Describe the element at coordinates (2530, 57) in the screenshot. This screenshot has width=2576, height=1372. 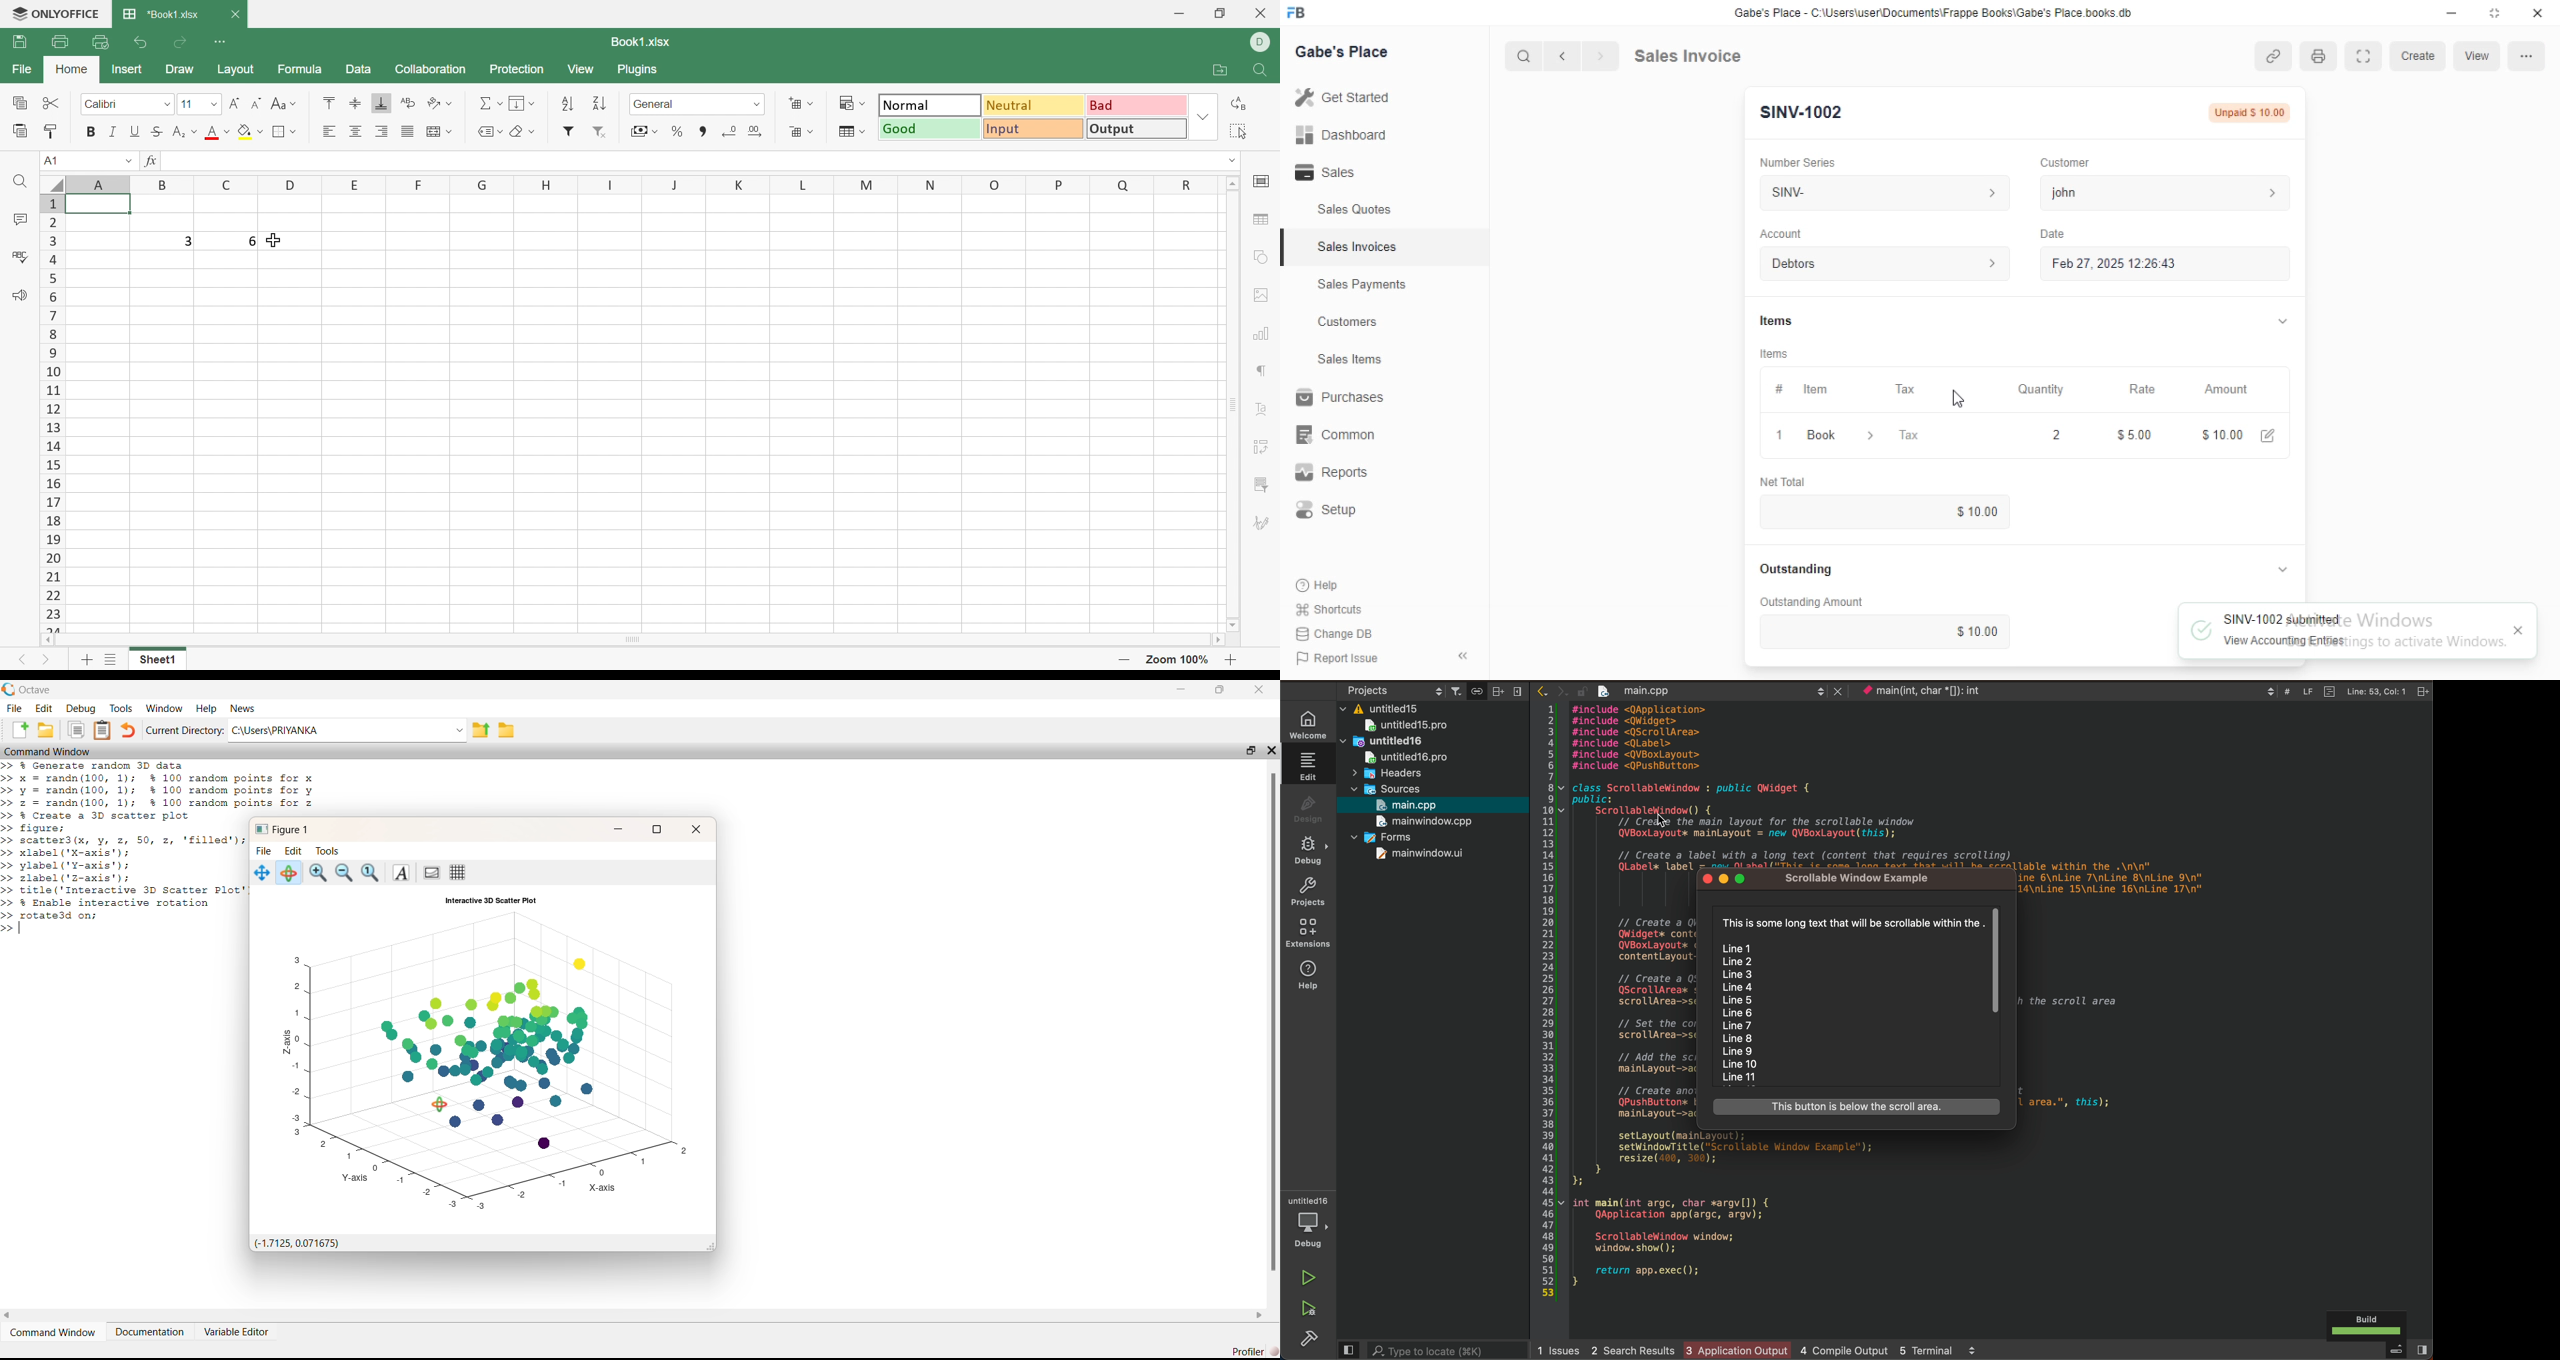
I see `Options` at that location.